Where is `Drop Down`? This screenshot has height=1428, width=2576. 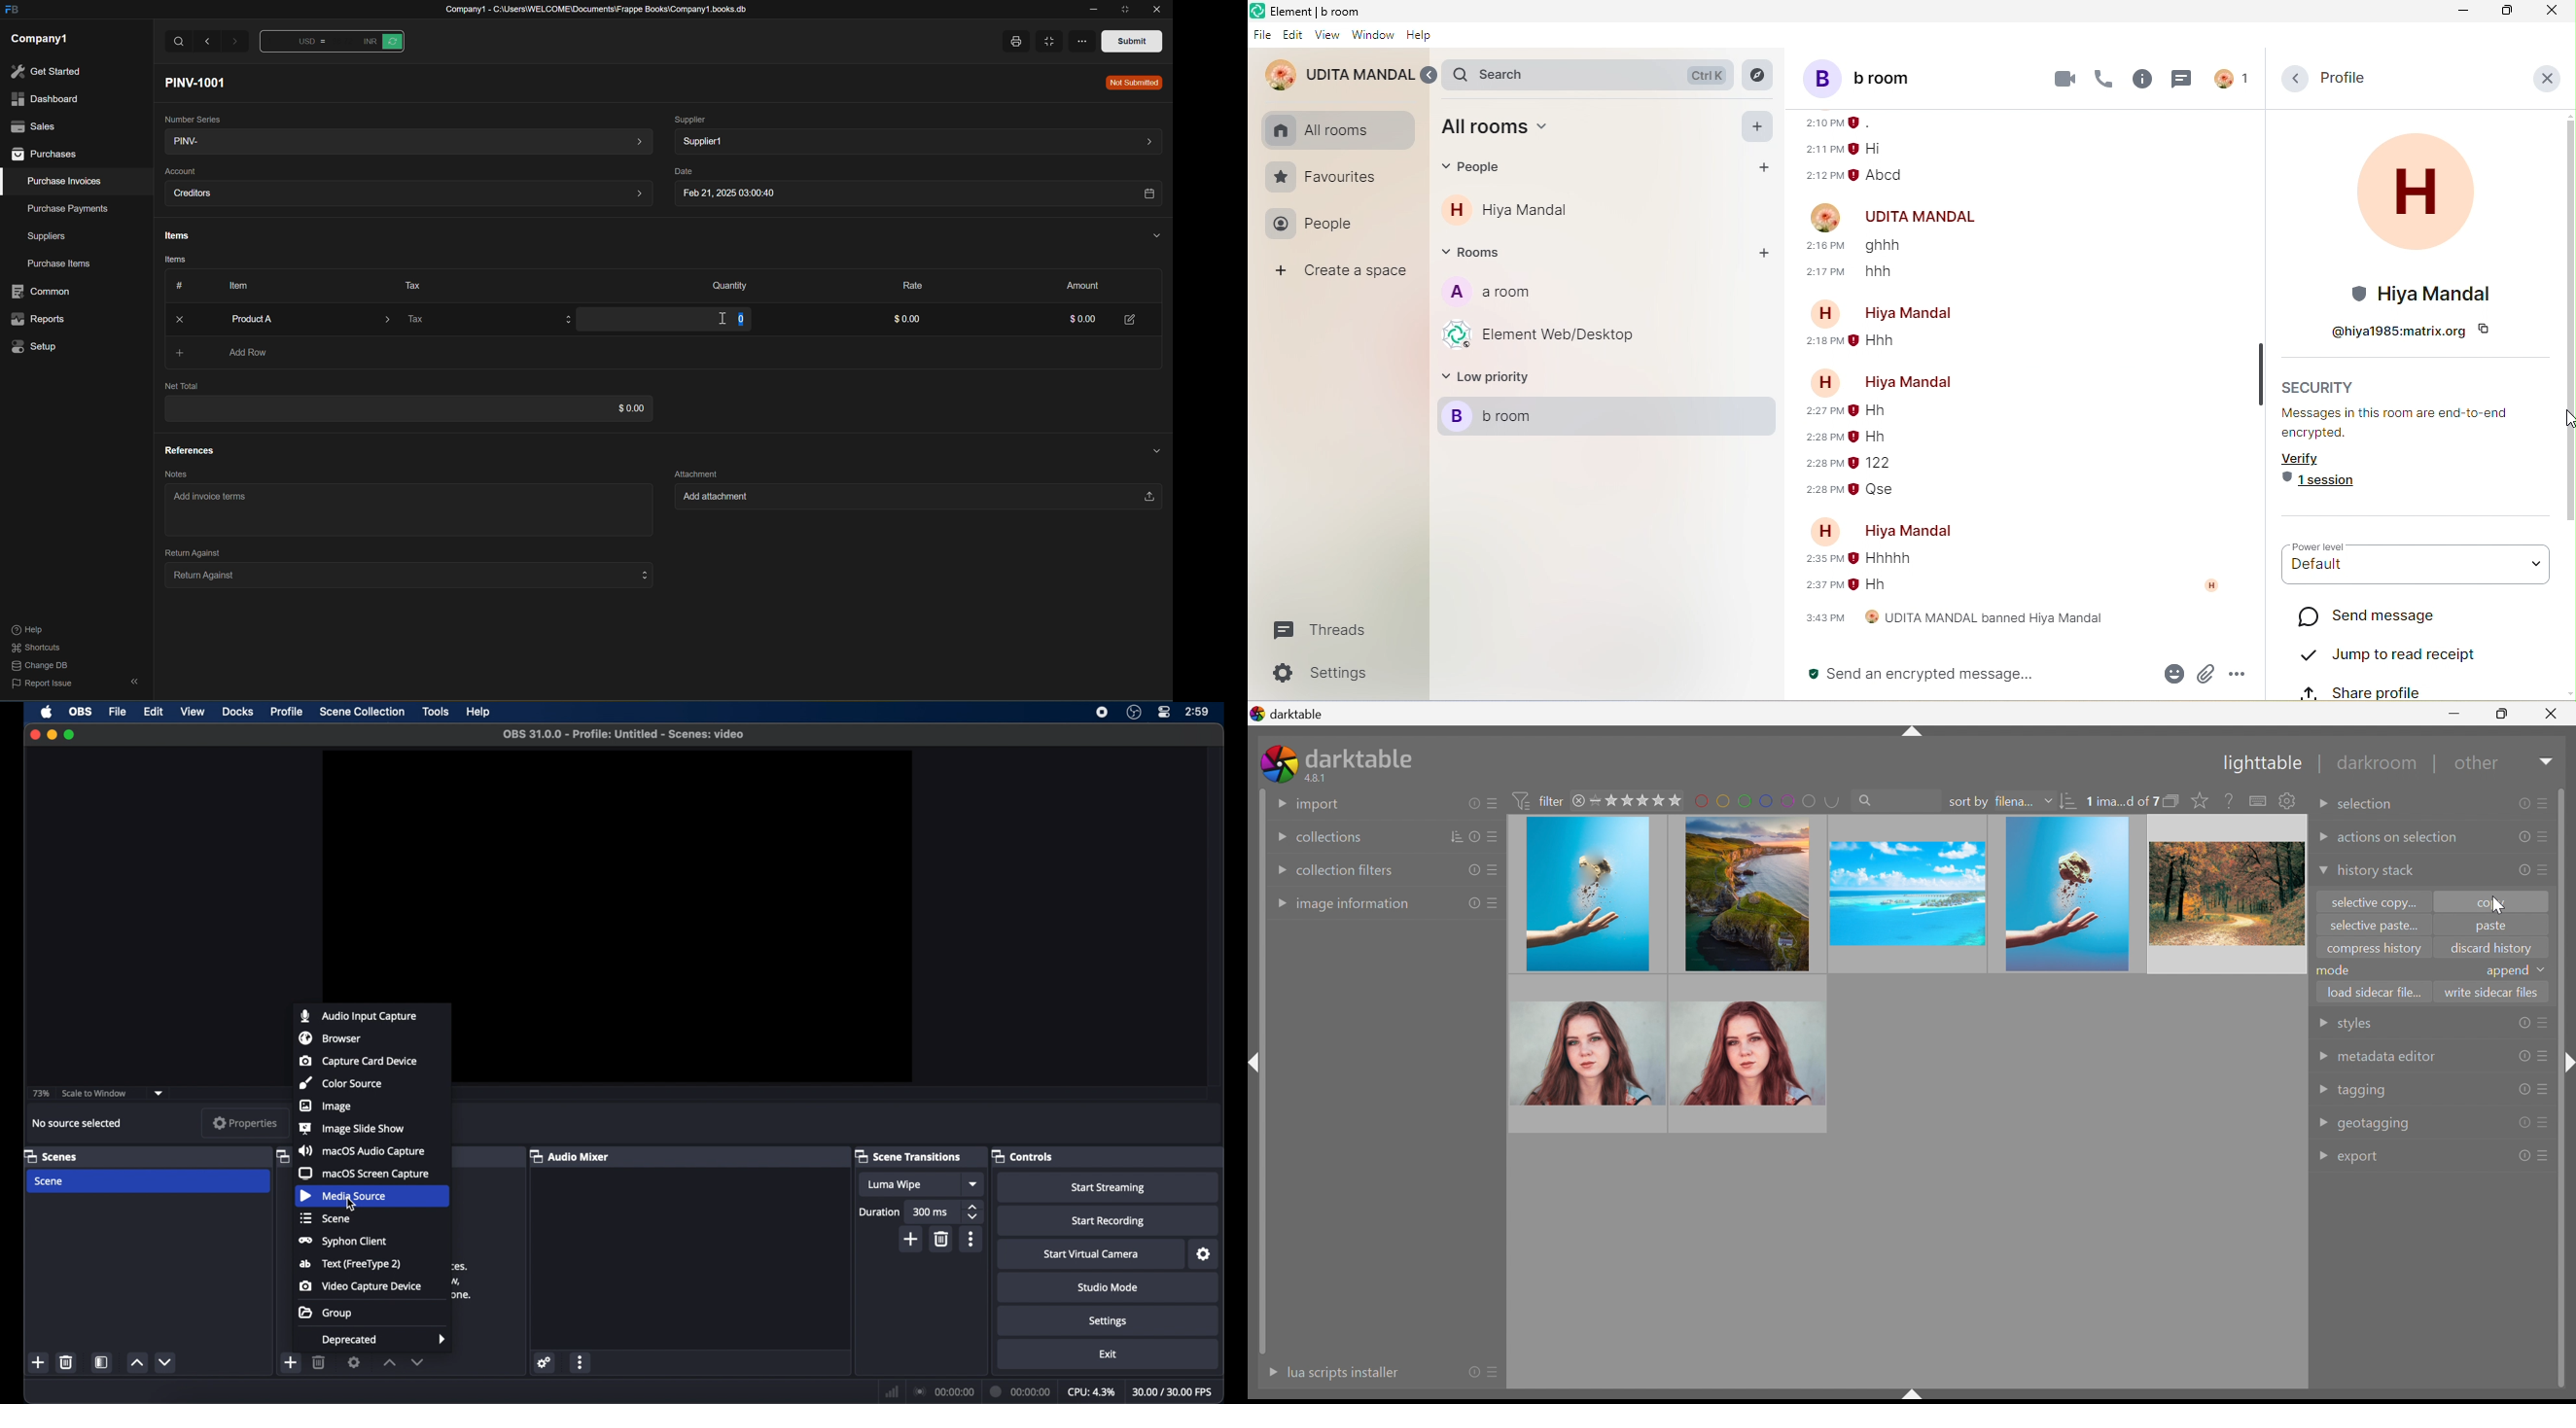
Drop Down is located at coordinates (2323, 1121).